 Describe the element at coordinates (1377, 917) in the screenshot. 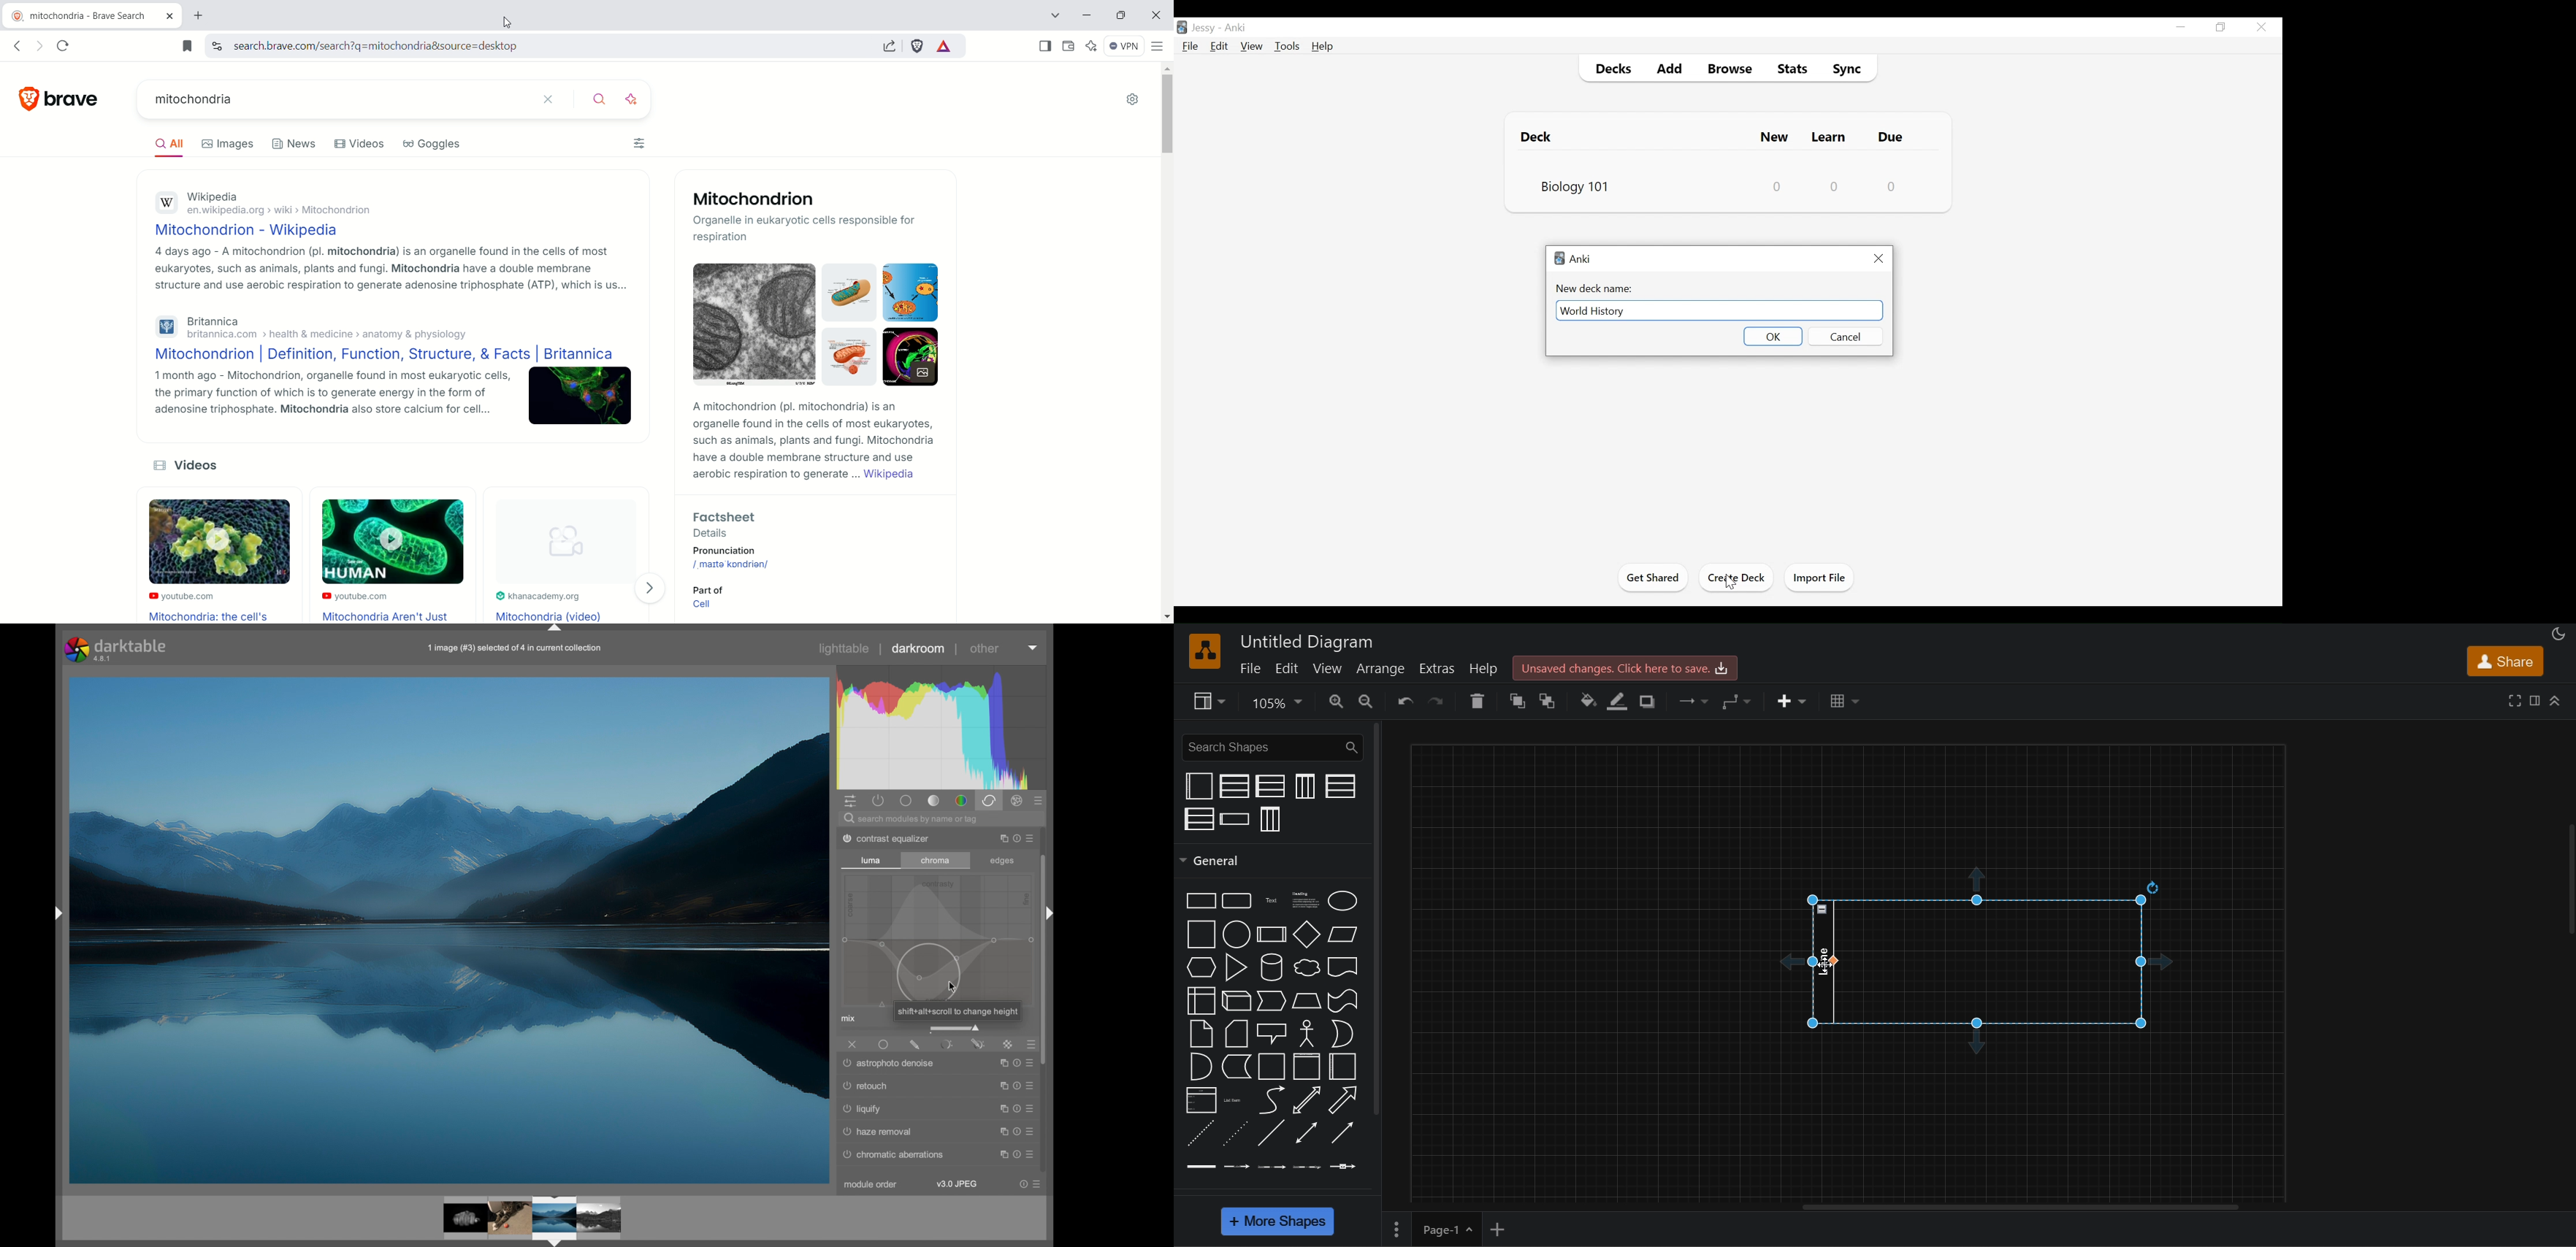

I see `general` at that location.